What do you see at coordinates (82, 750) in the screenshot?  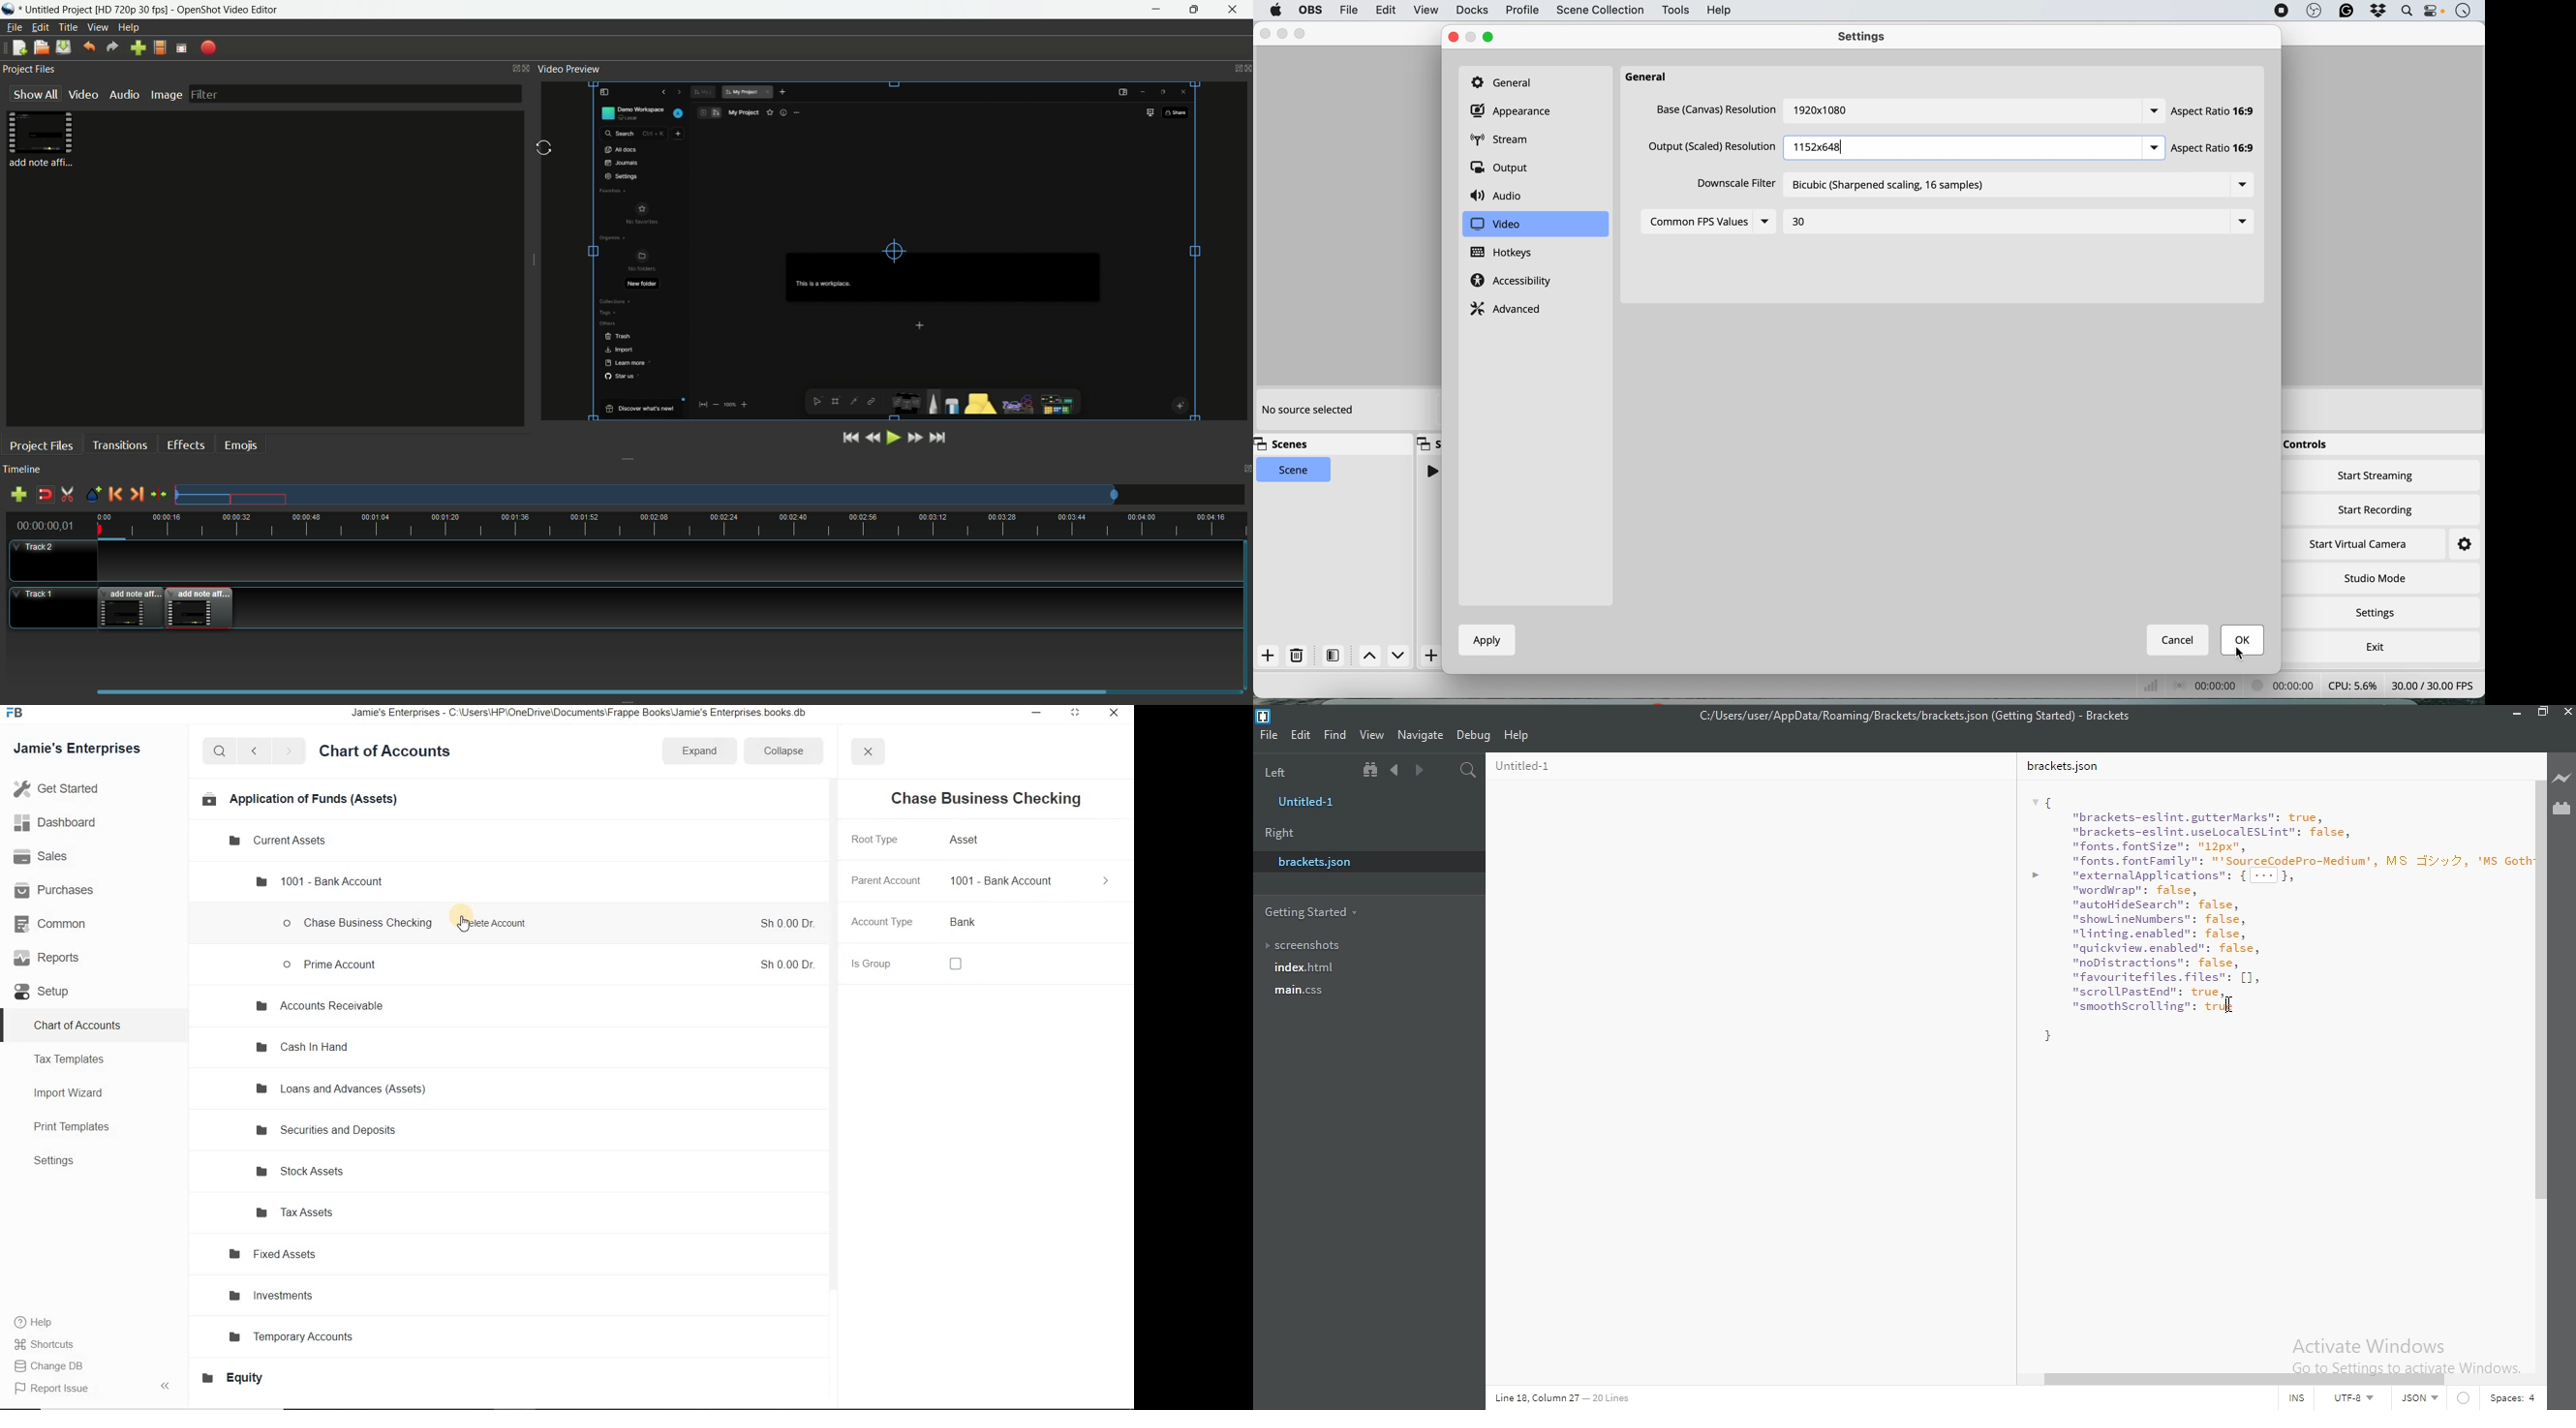 I see `Jamie's Enterprises` at bounding box center [82, 750].